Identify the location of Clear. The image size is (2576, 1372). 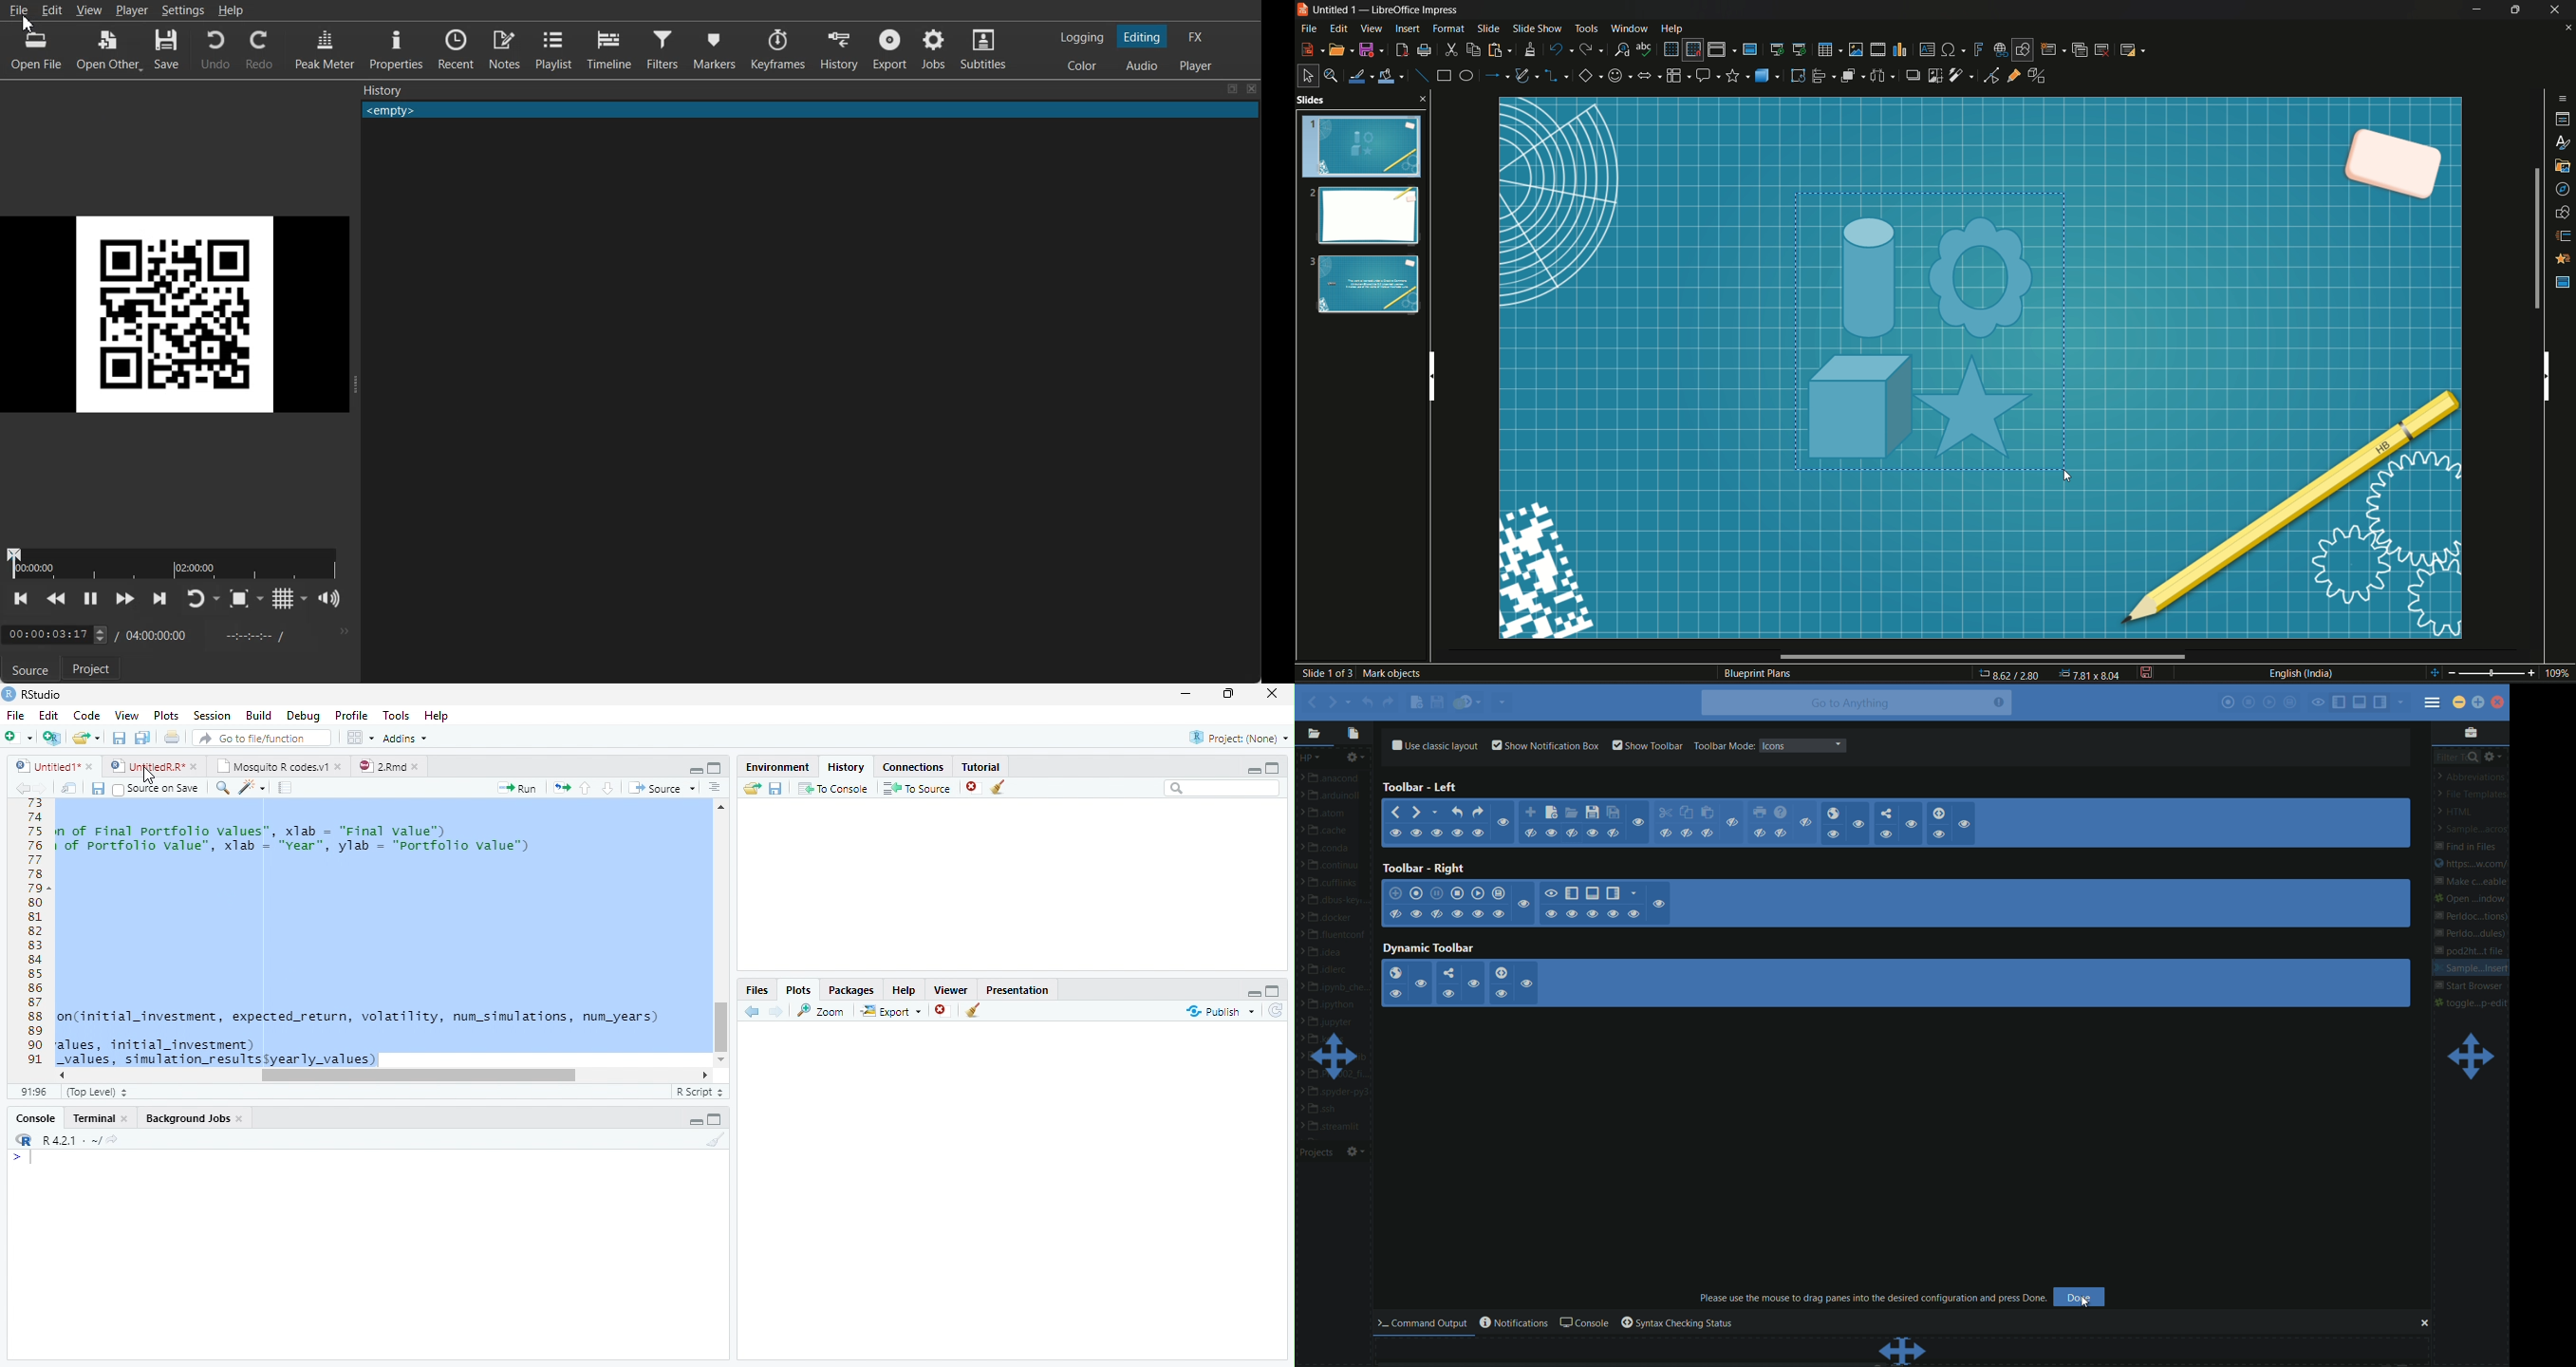
(1002, 788).